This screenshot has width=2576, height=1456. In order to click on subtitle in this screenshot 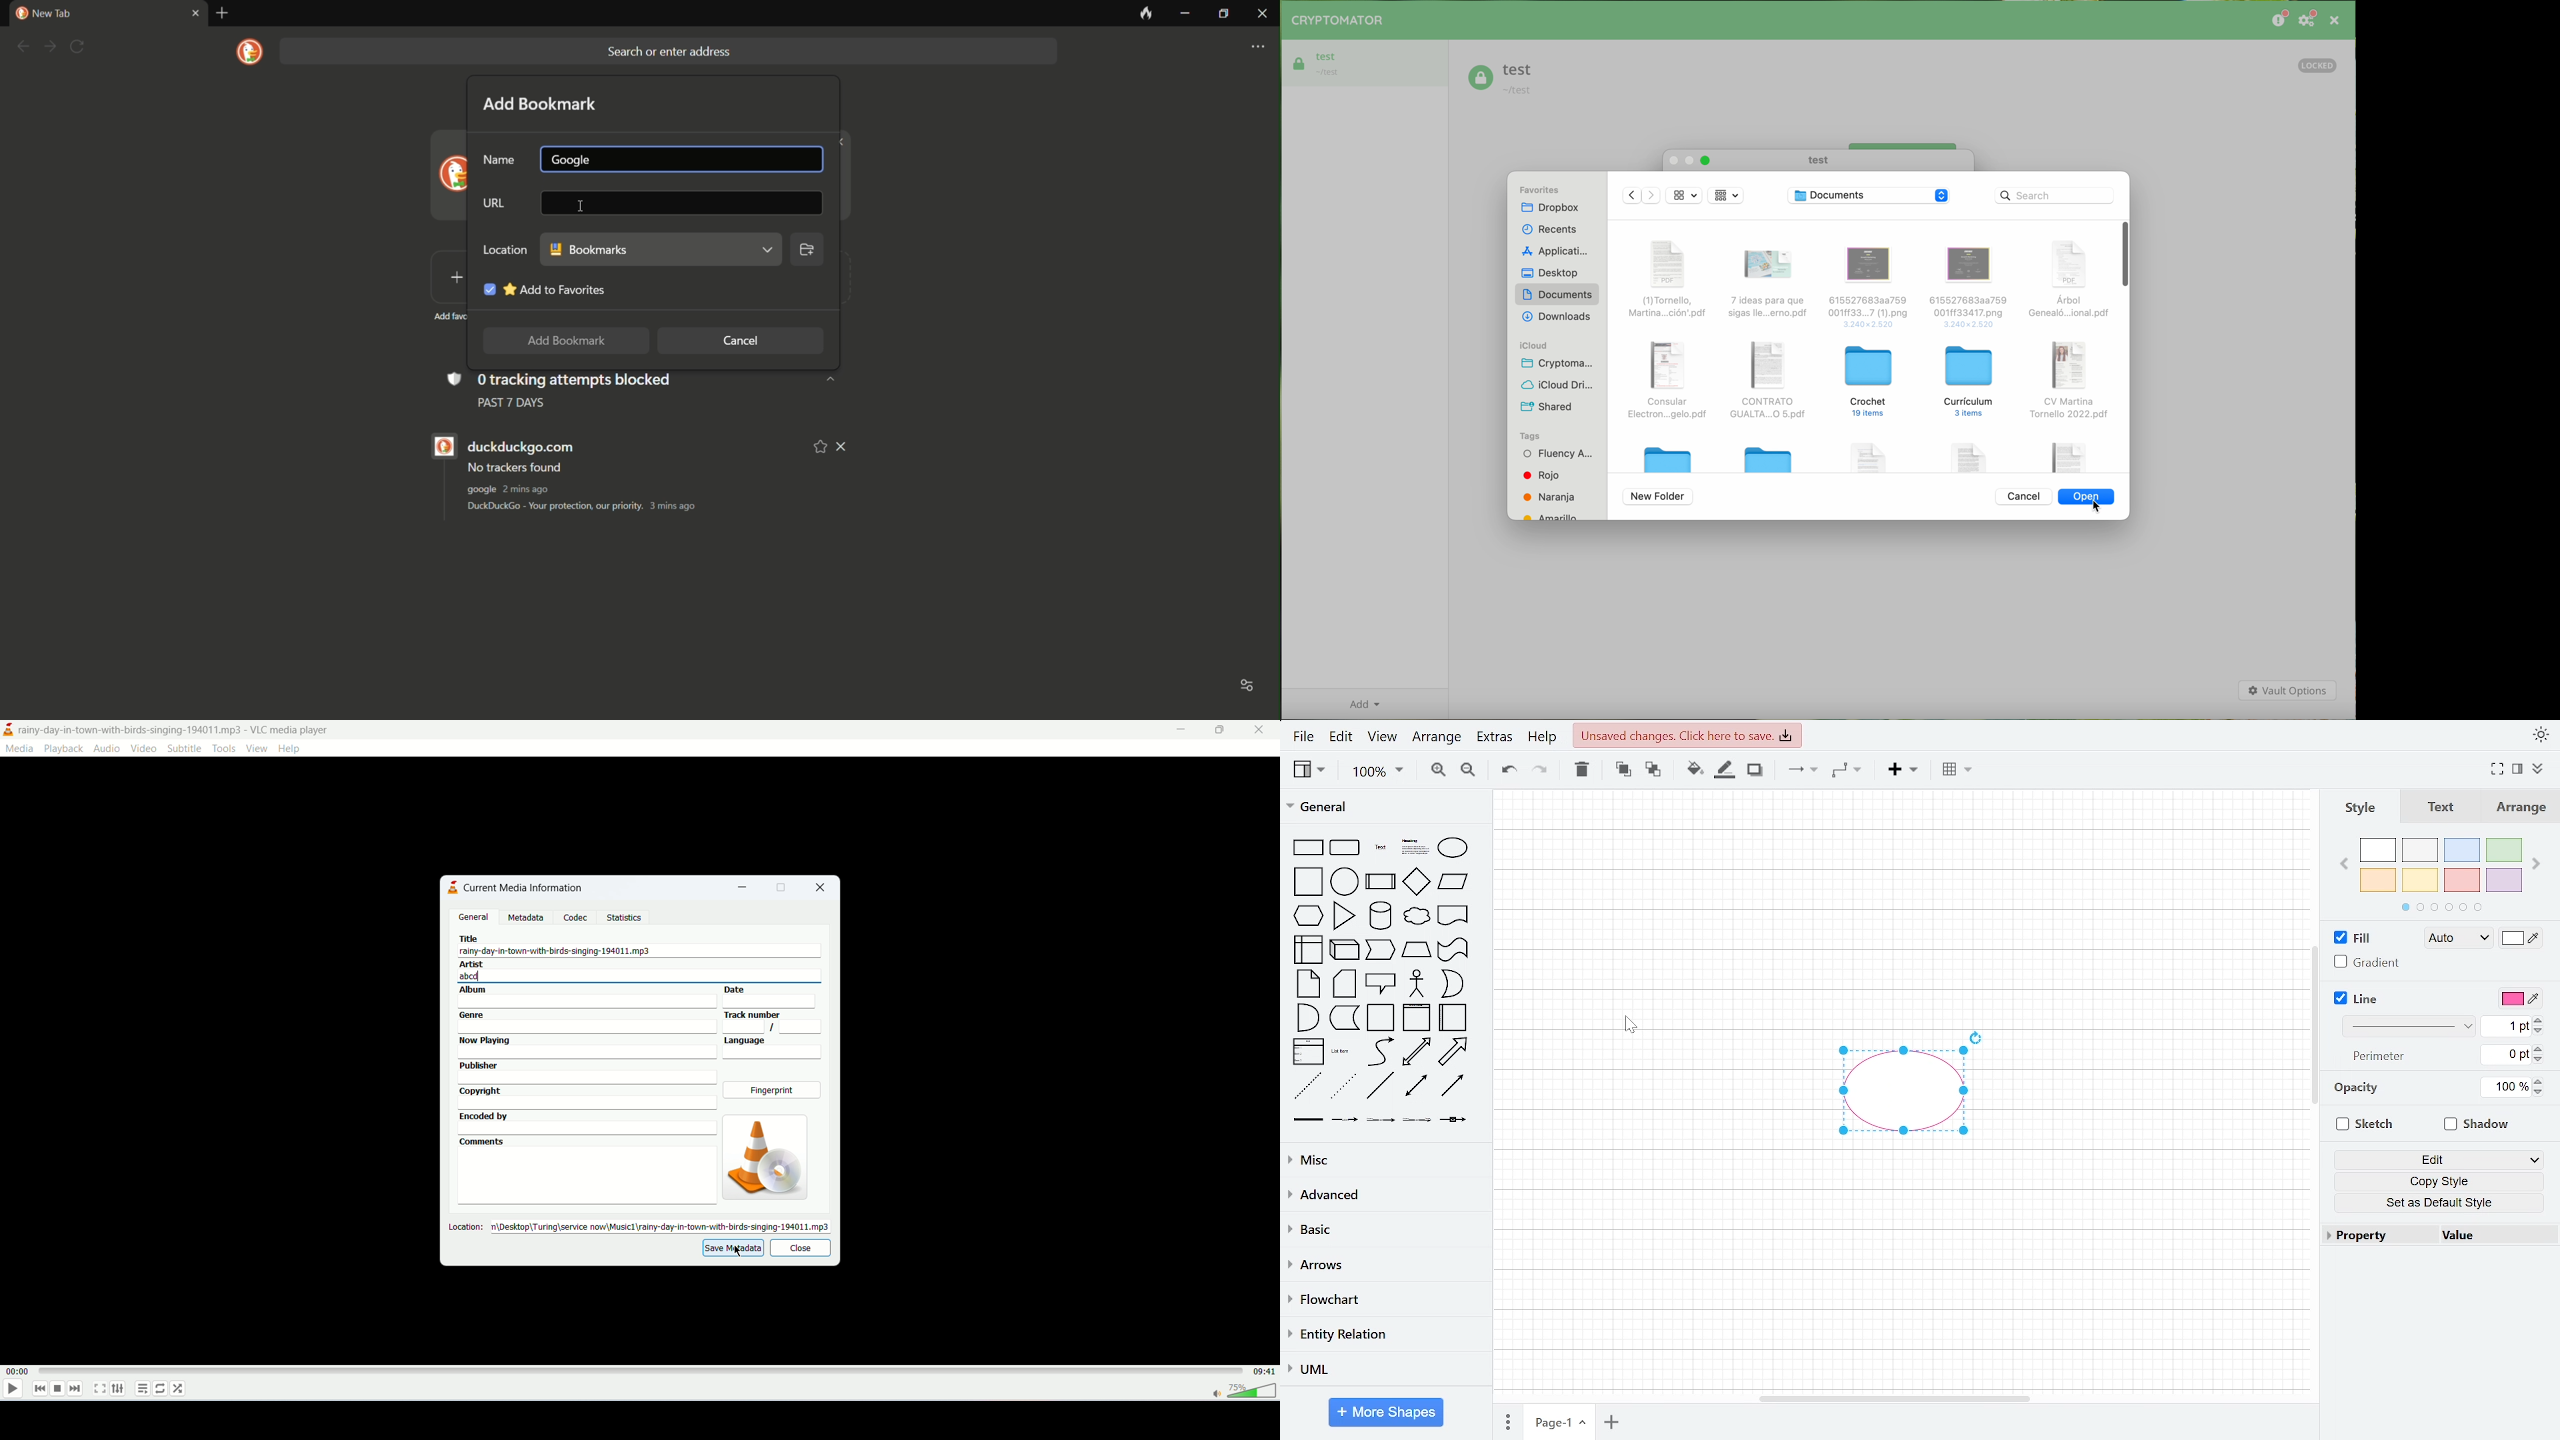, I will do `click(183, 749)`.